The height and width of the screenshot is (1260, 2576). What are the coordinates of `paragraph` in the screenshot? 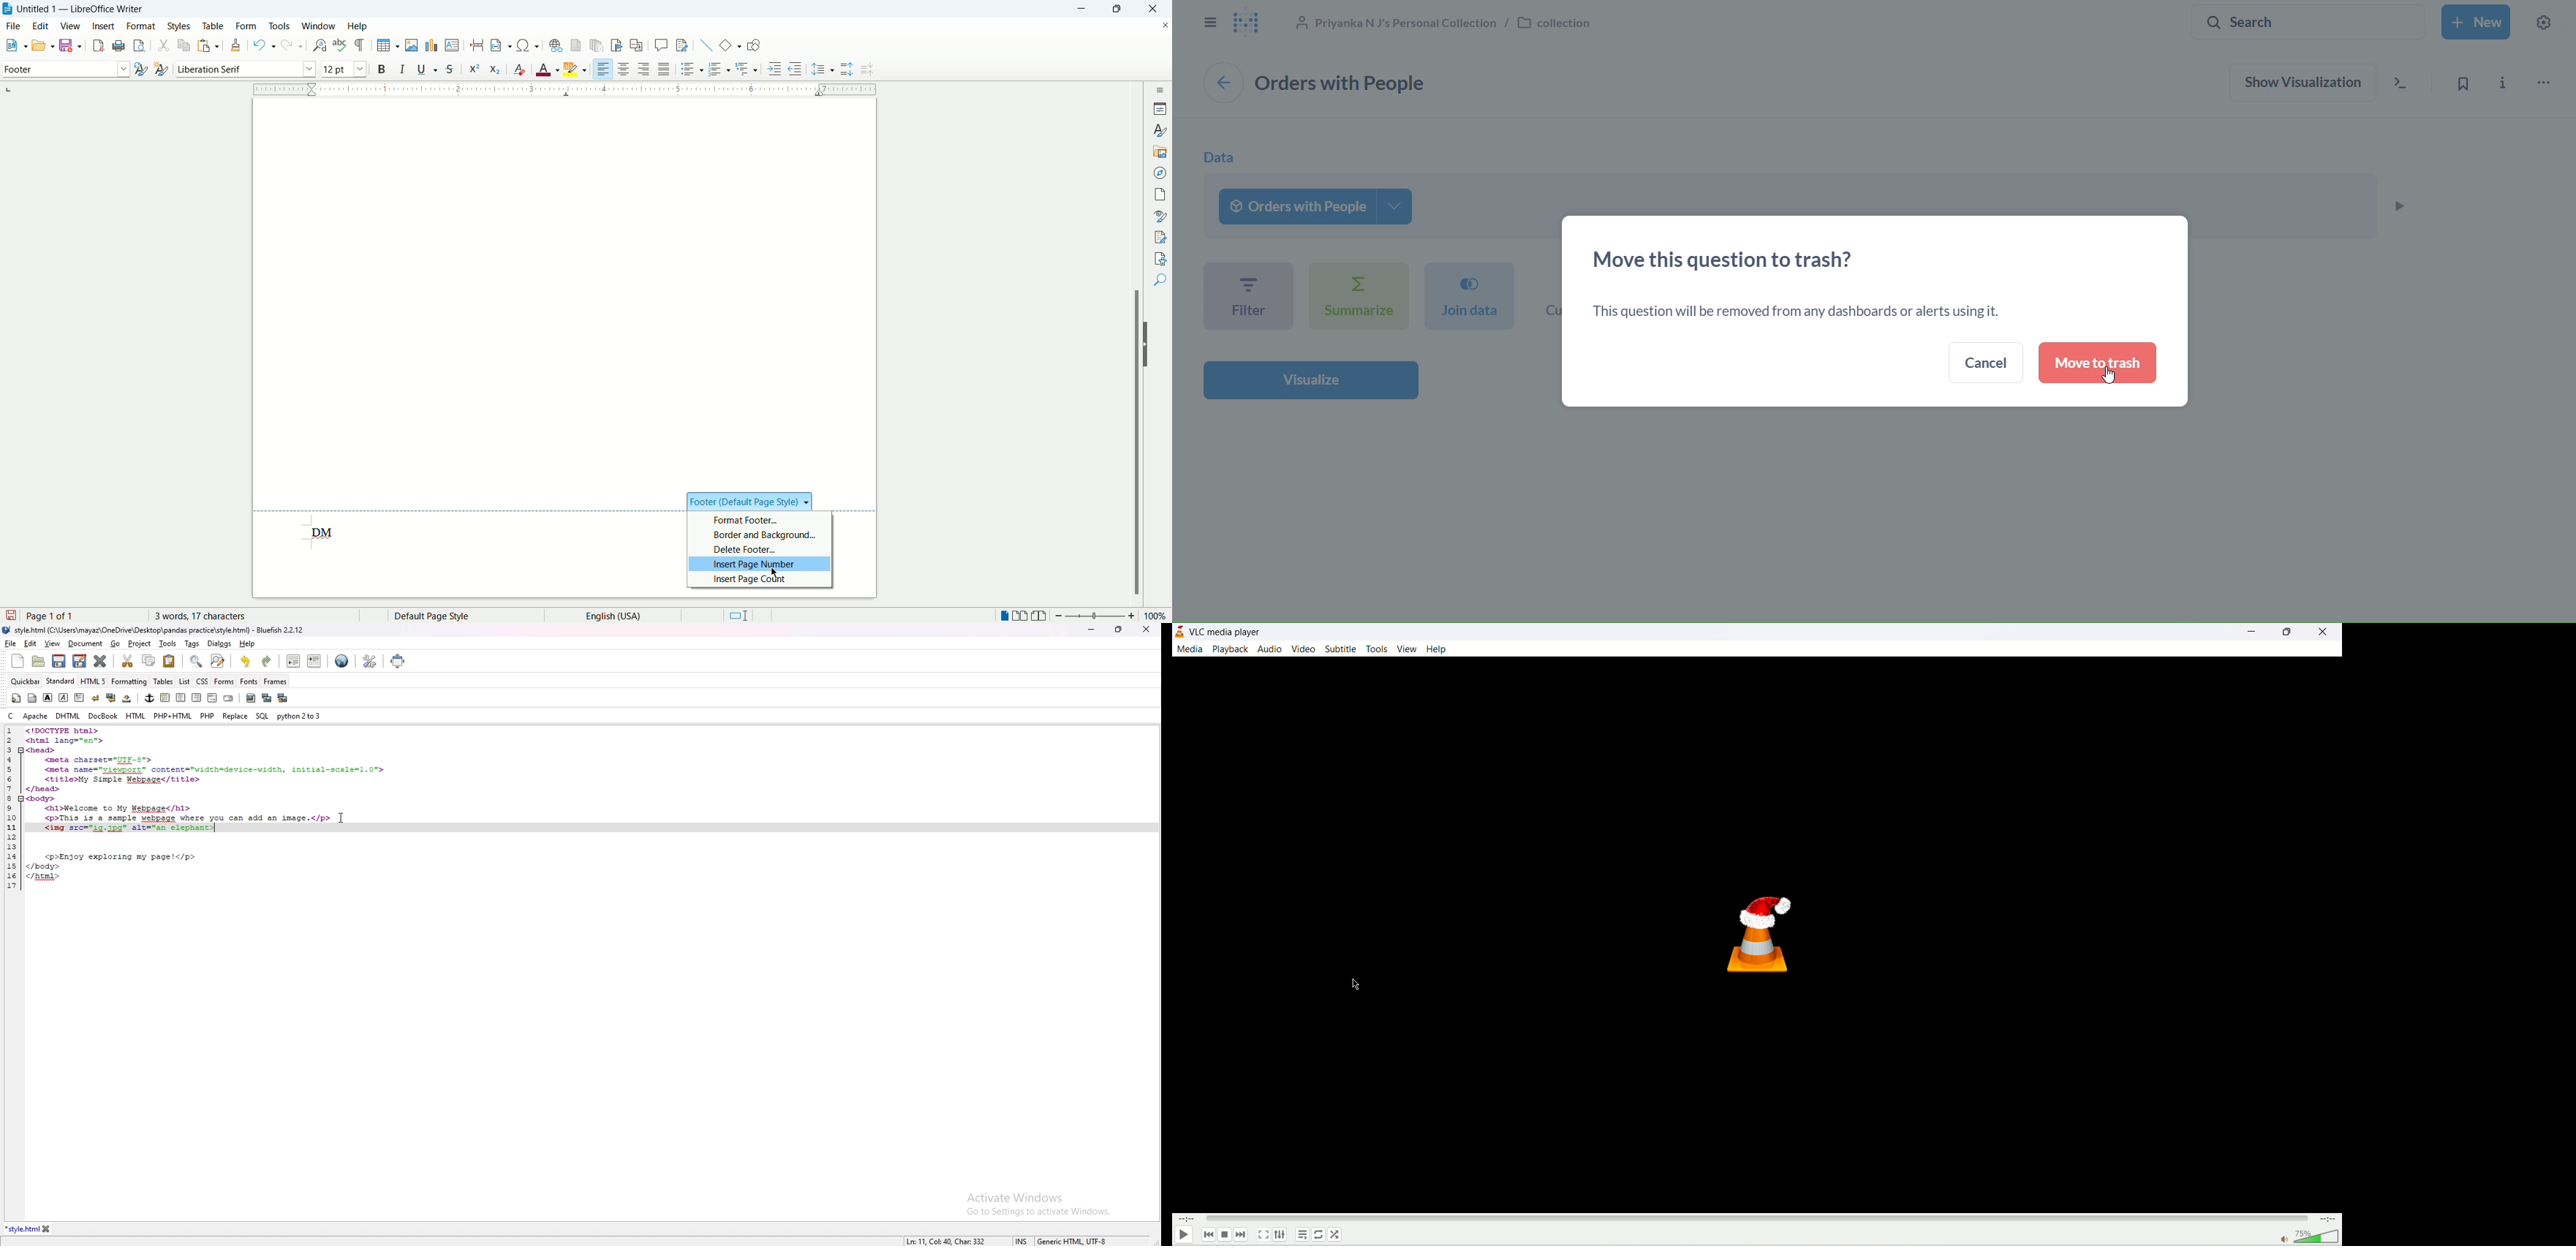 It's located at (79, 697).